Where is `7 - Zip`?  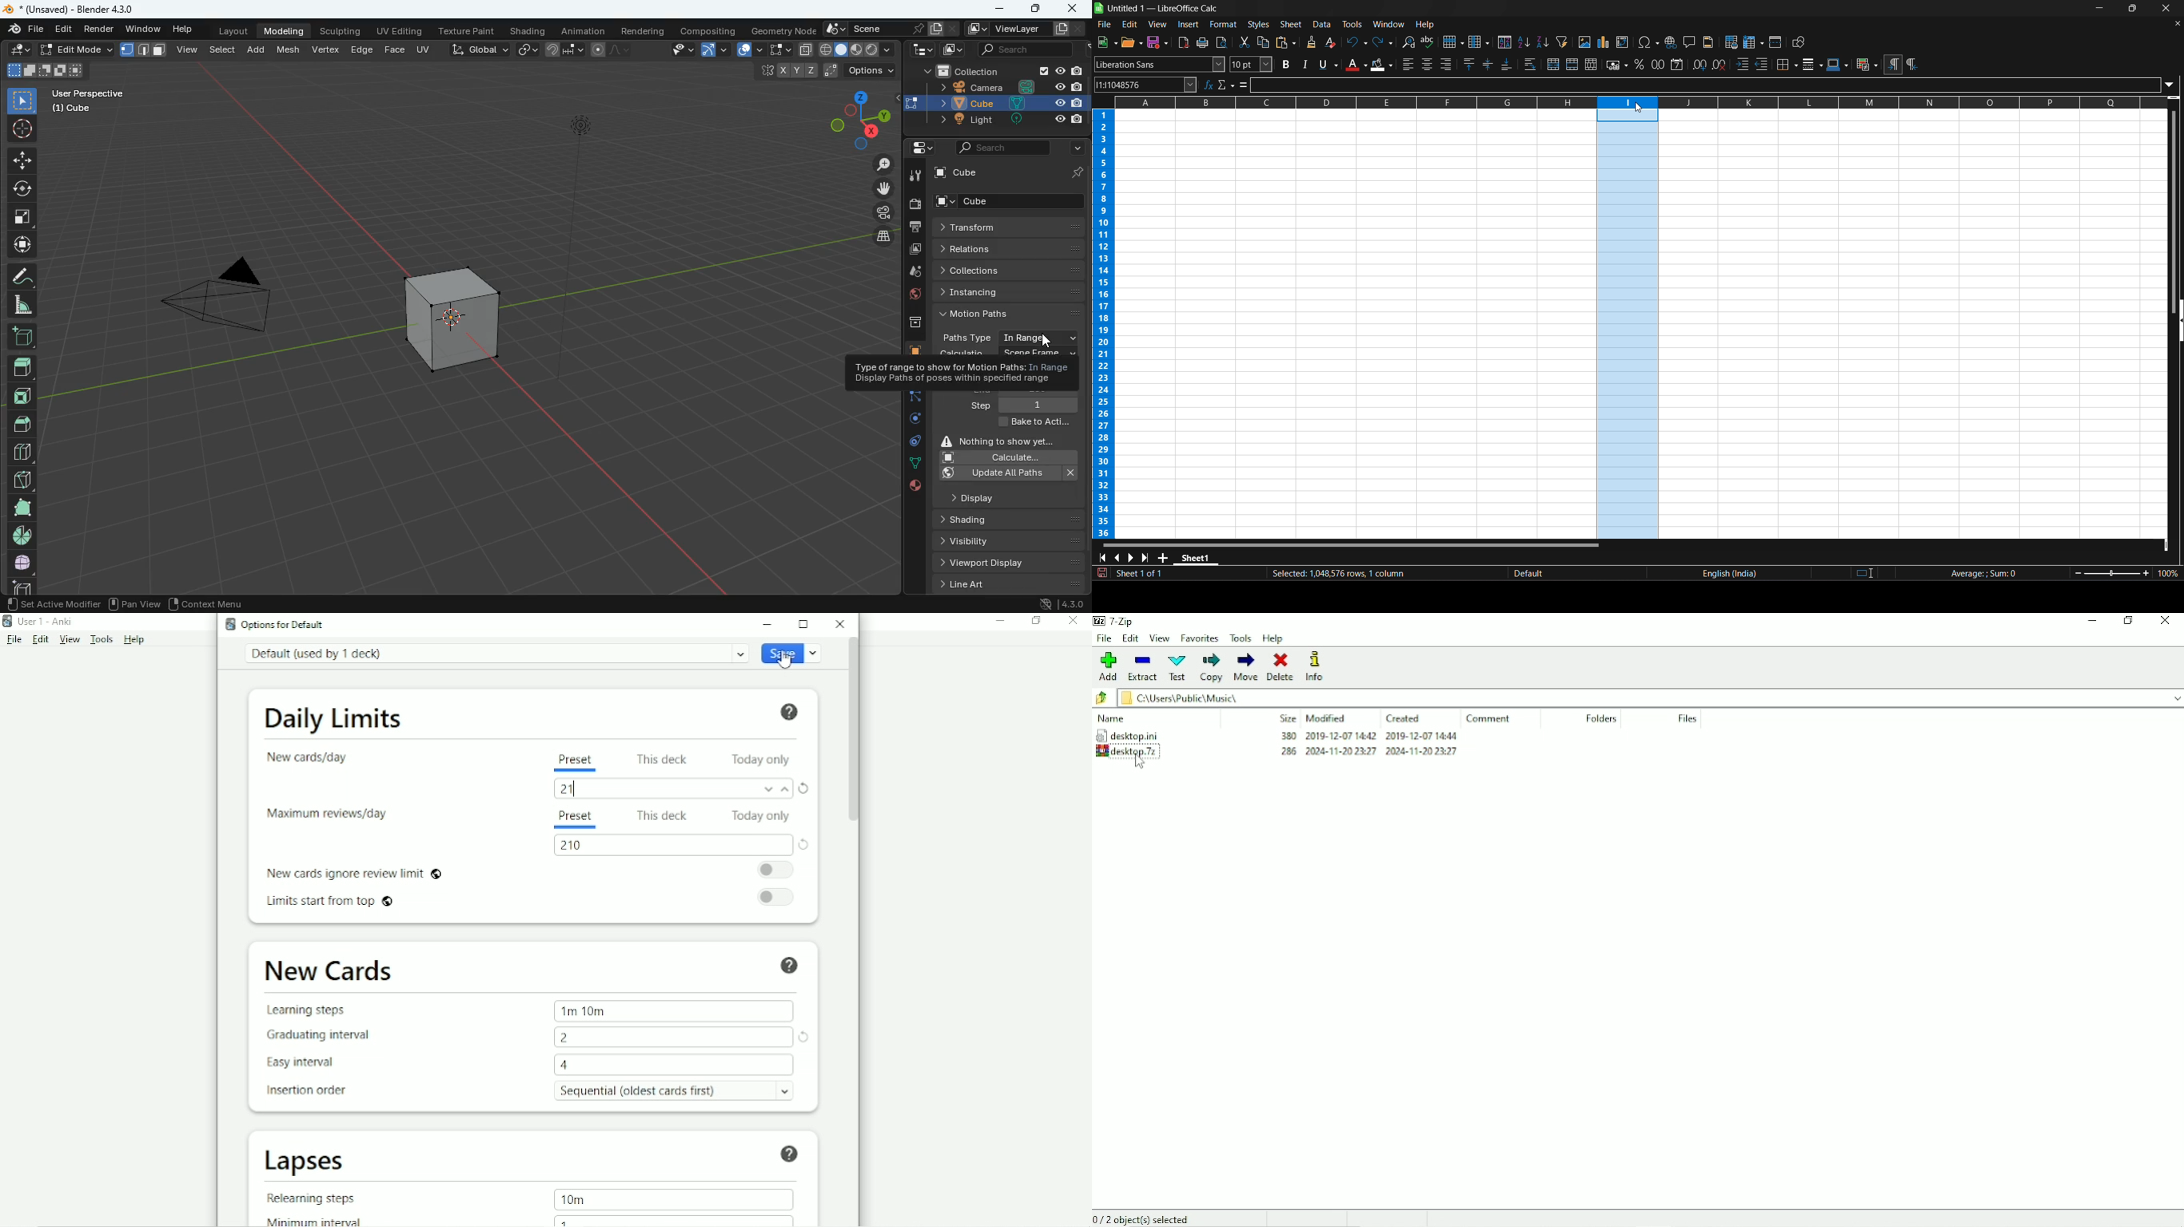
7 - Zip is located at coordinates (1124, 621).